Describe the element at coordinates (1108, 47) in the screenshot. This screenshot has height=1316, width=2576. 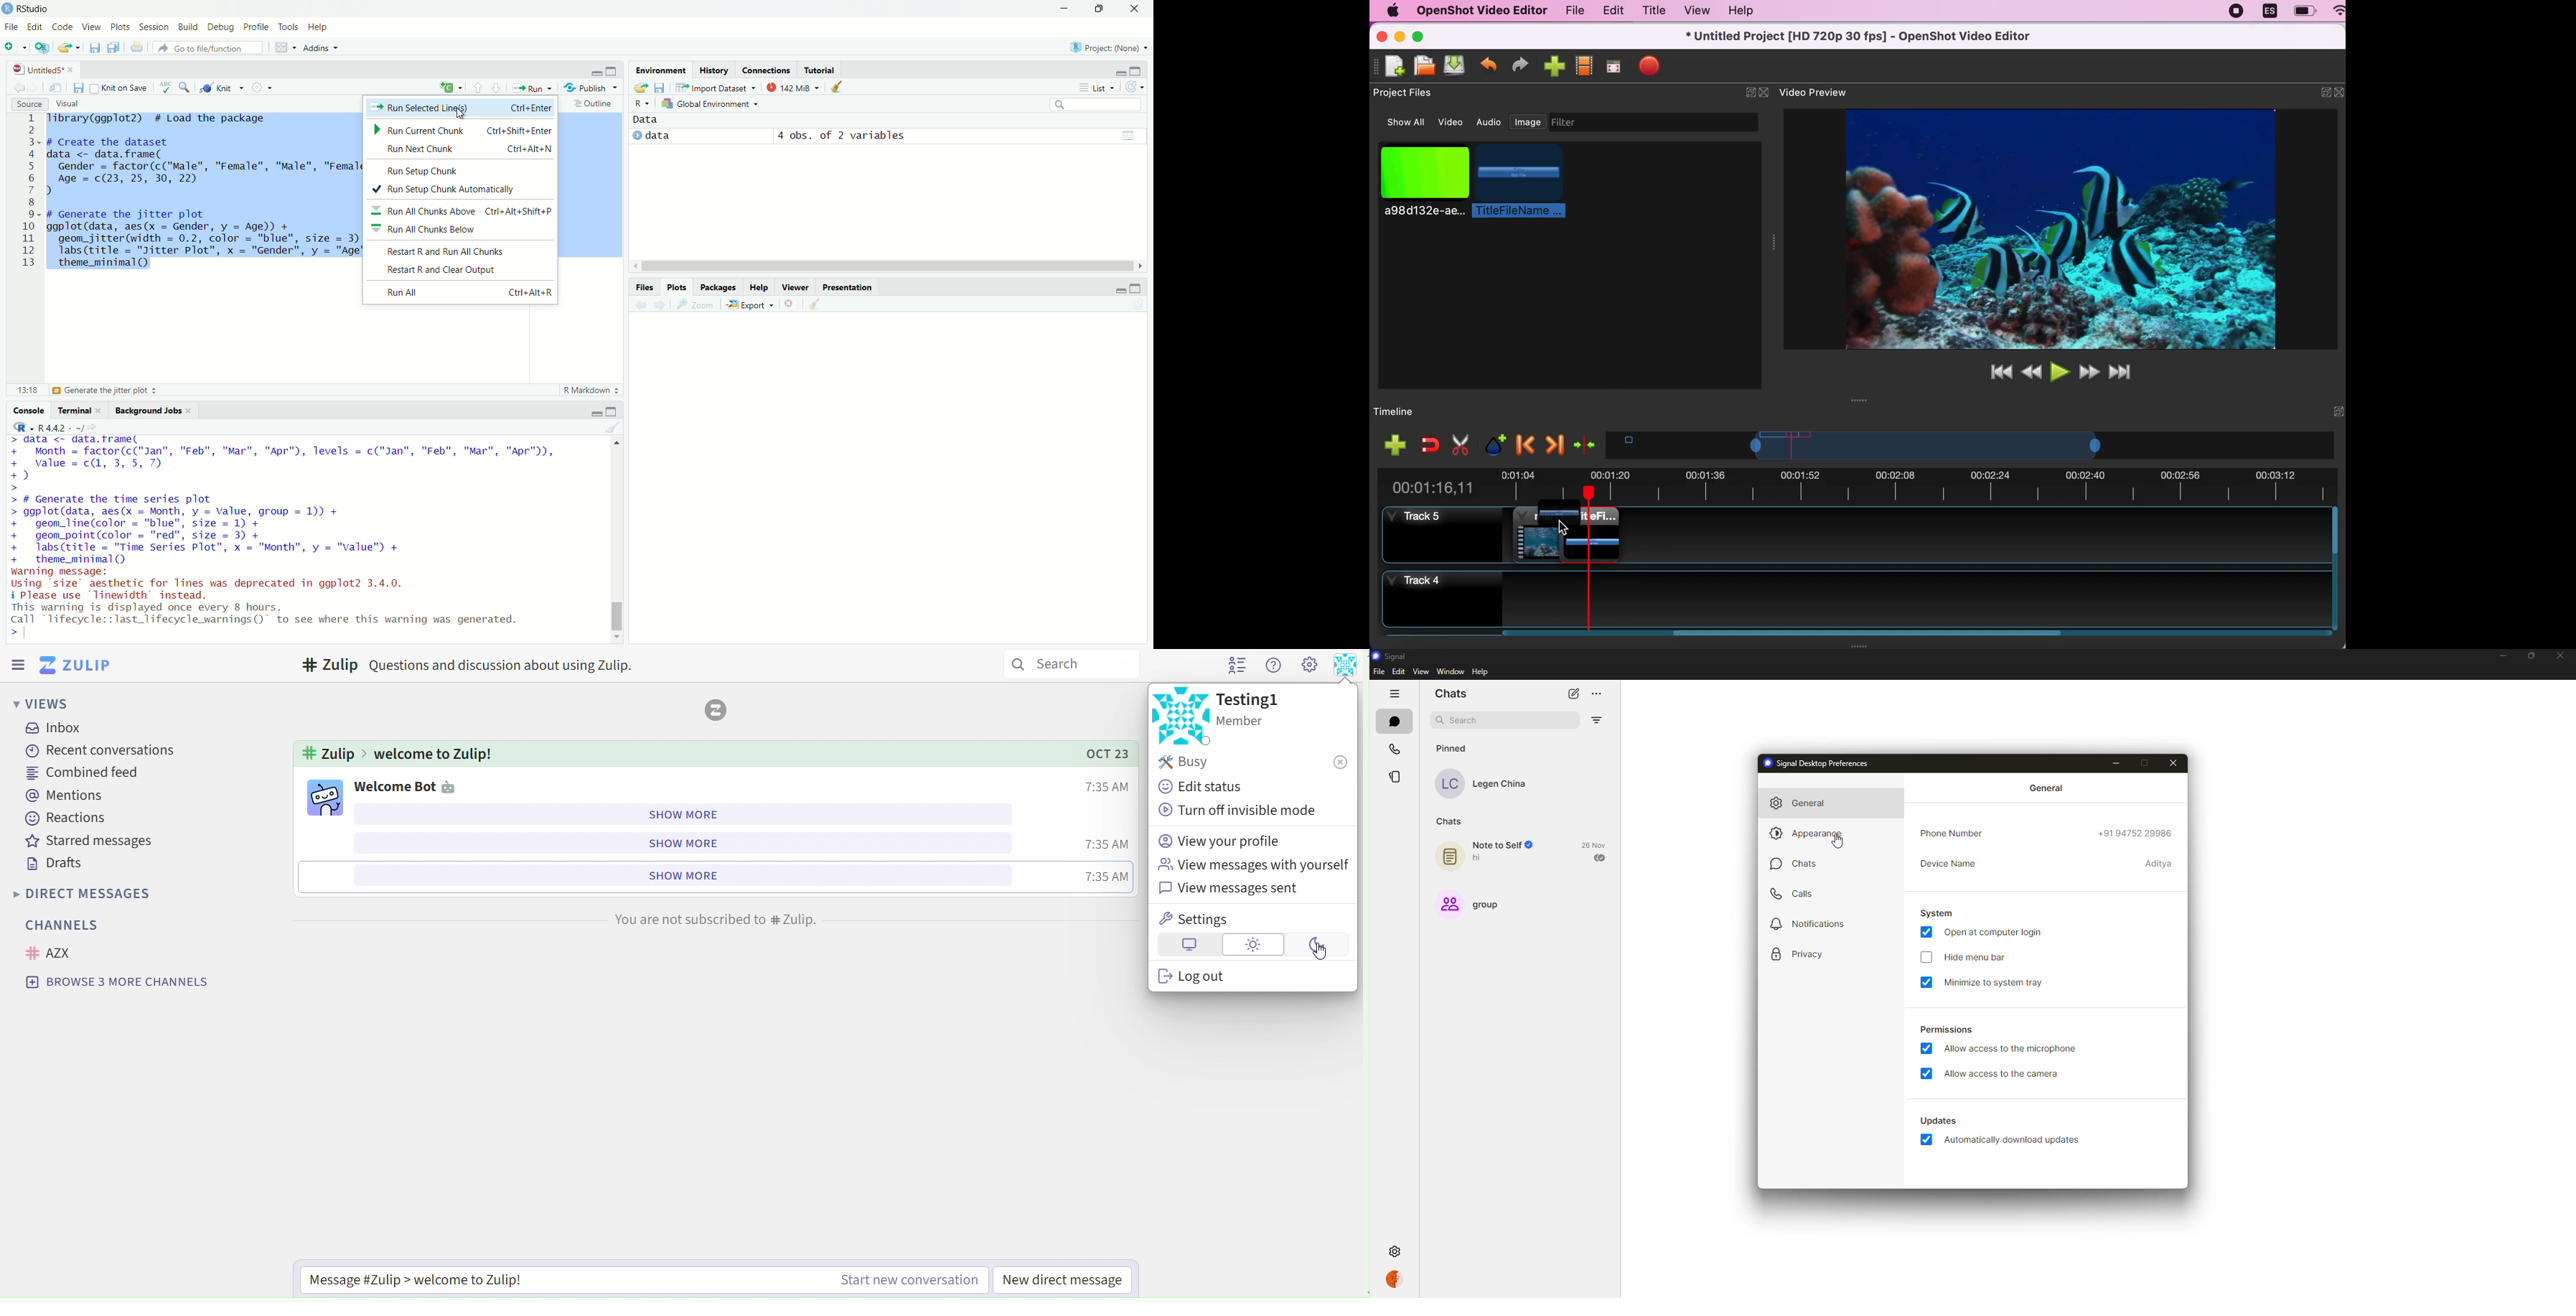
I see `project: (None)` at that location.